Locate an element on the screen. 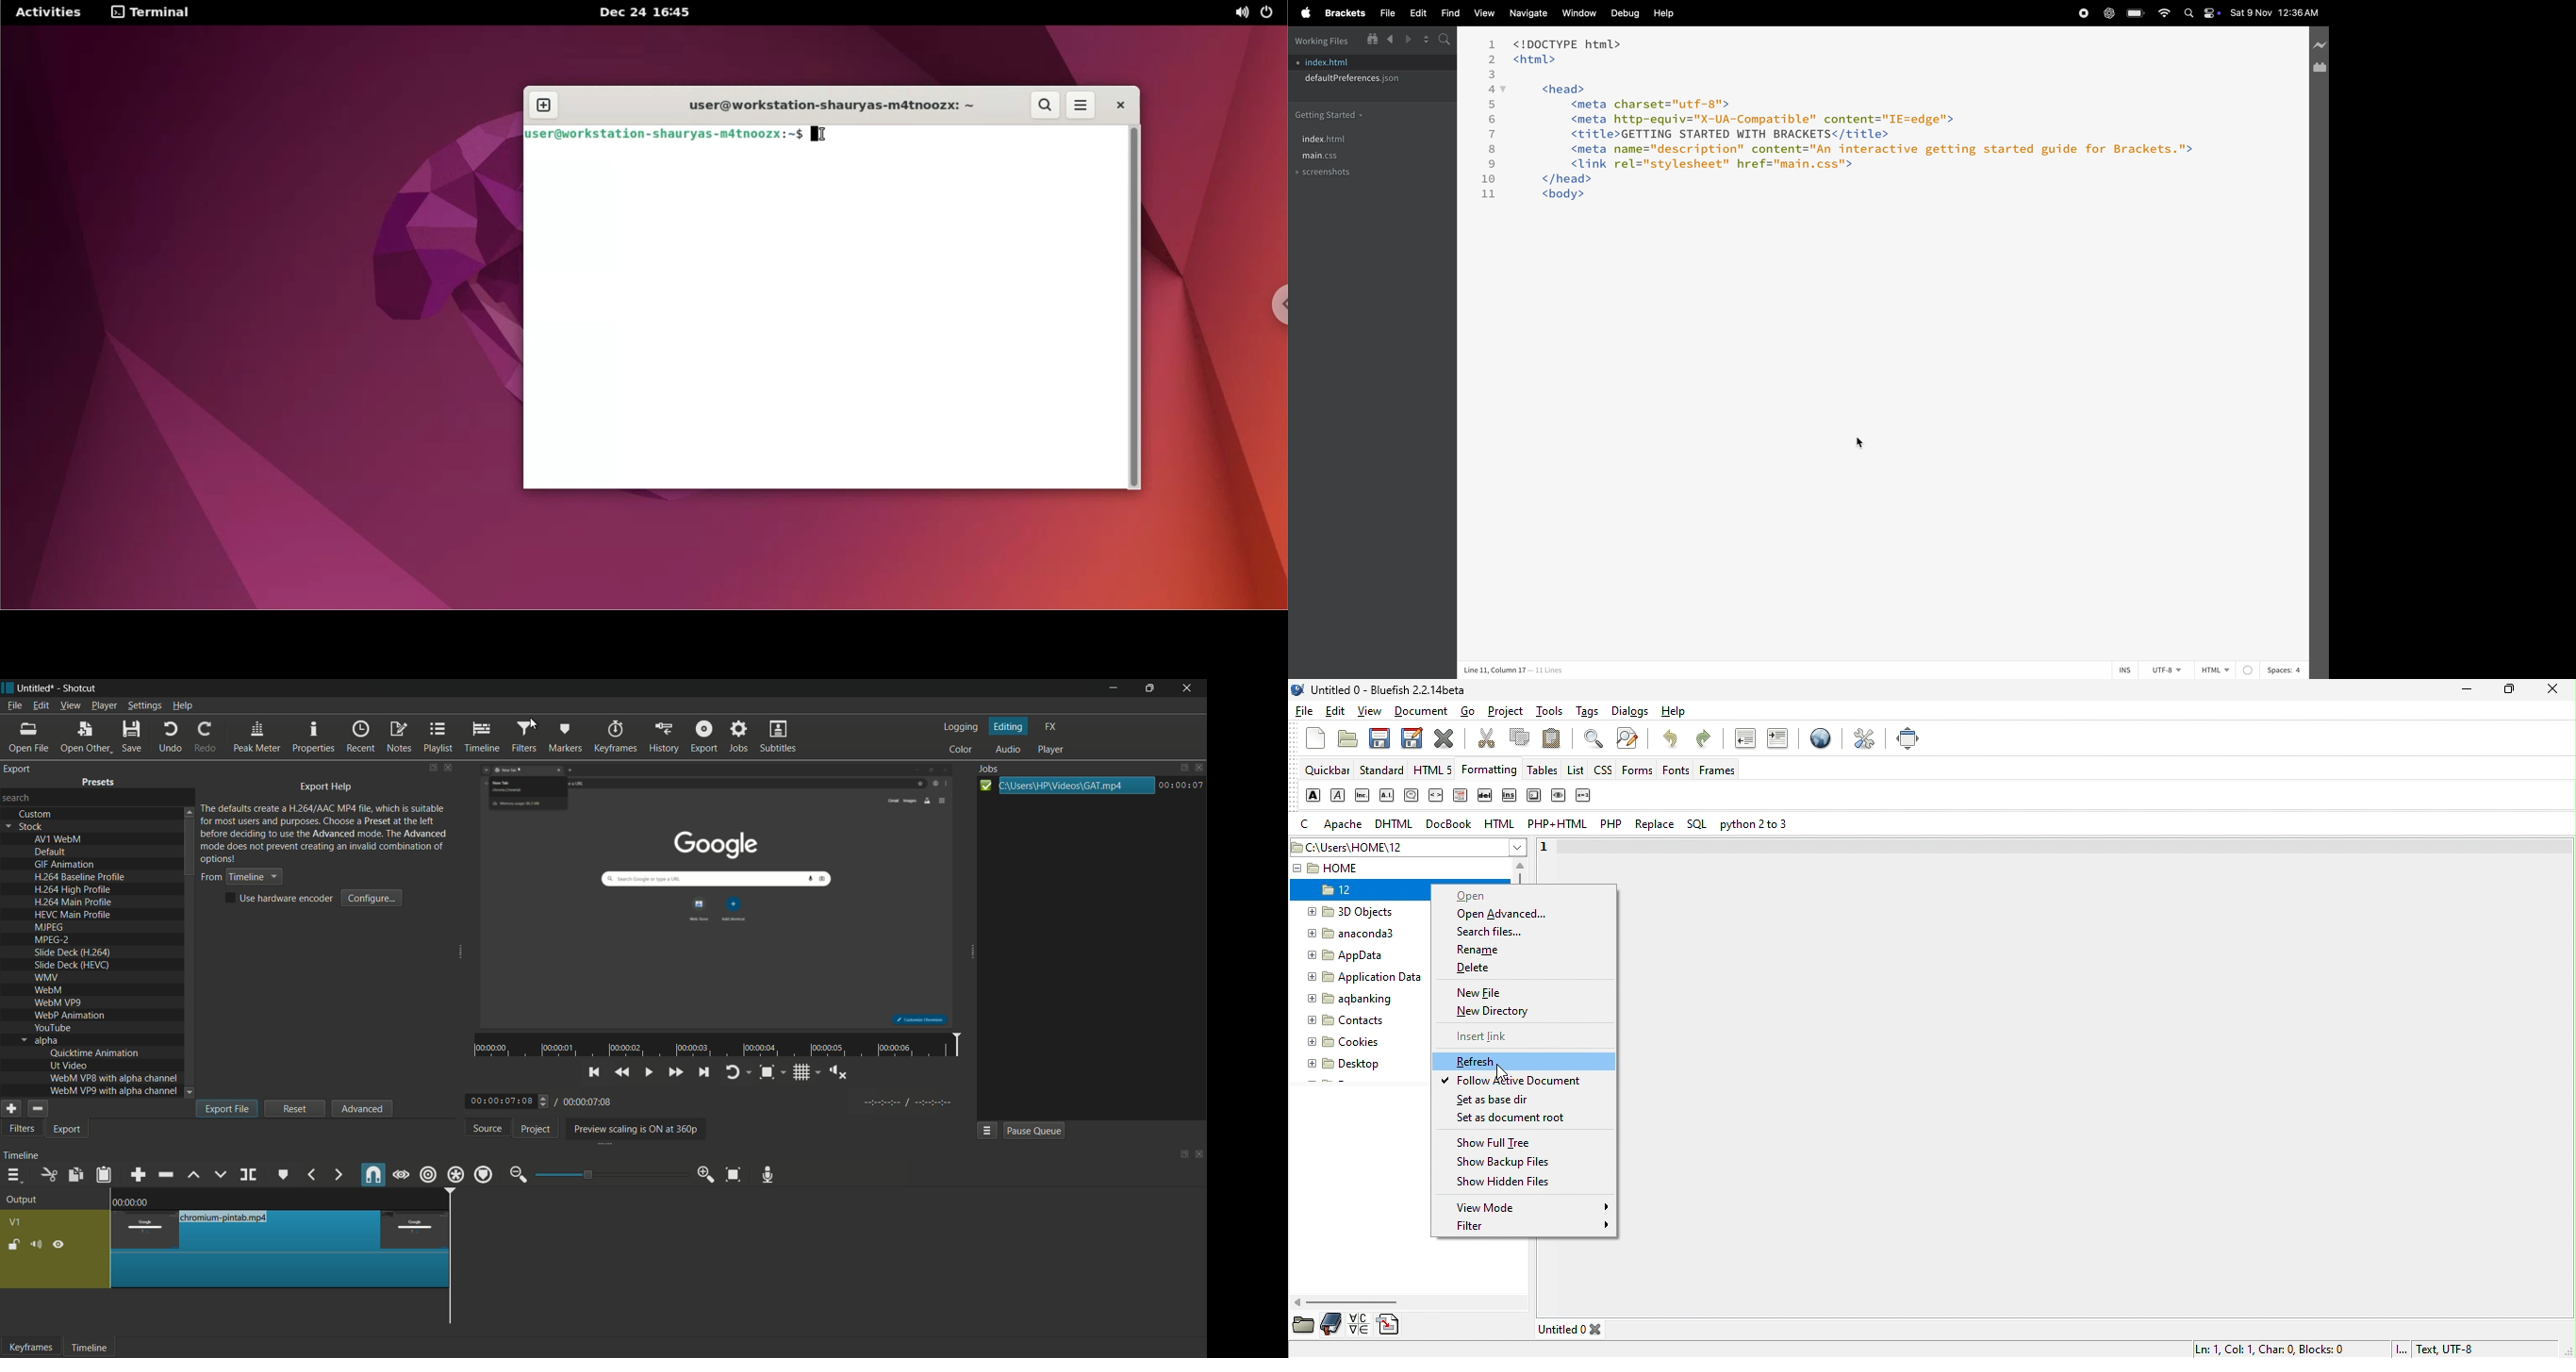 The width and height of the screenshot is (2576, 1372). save as is located at coordinates (1412, 741).